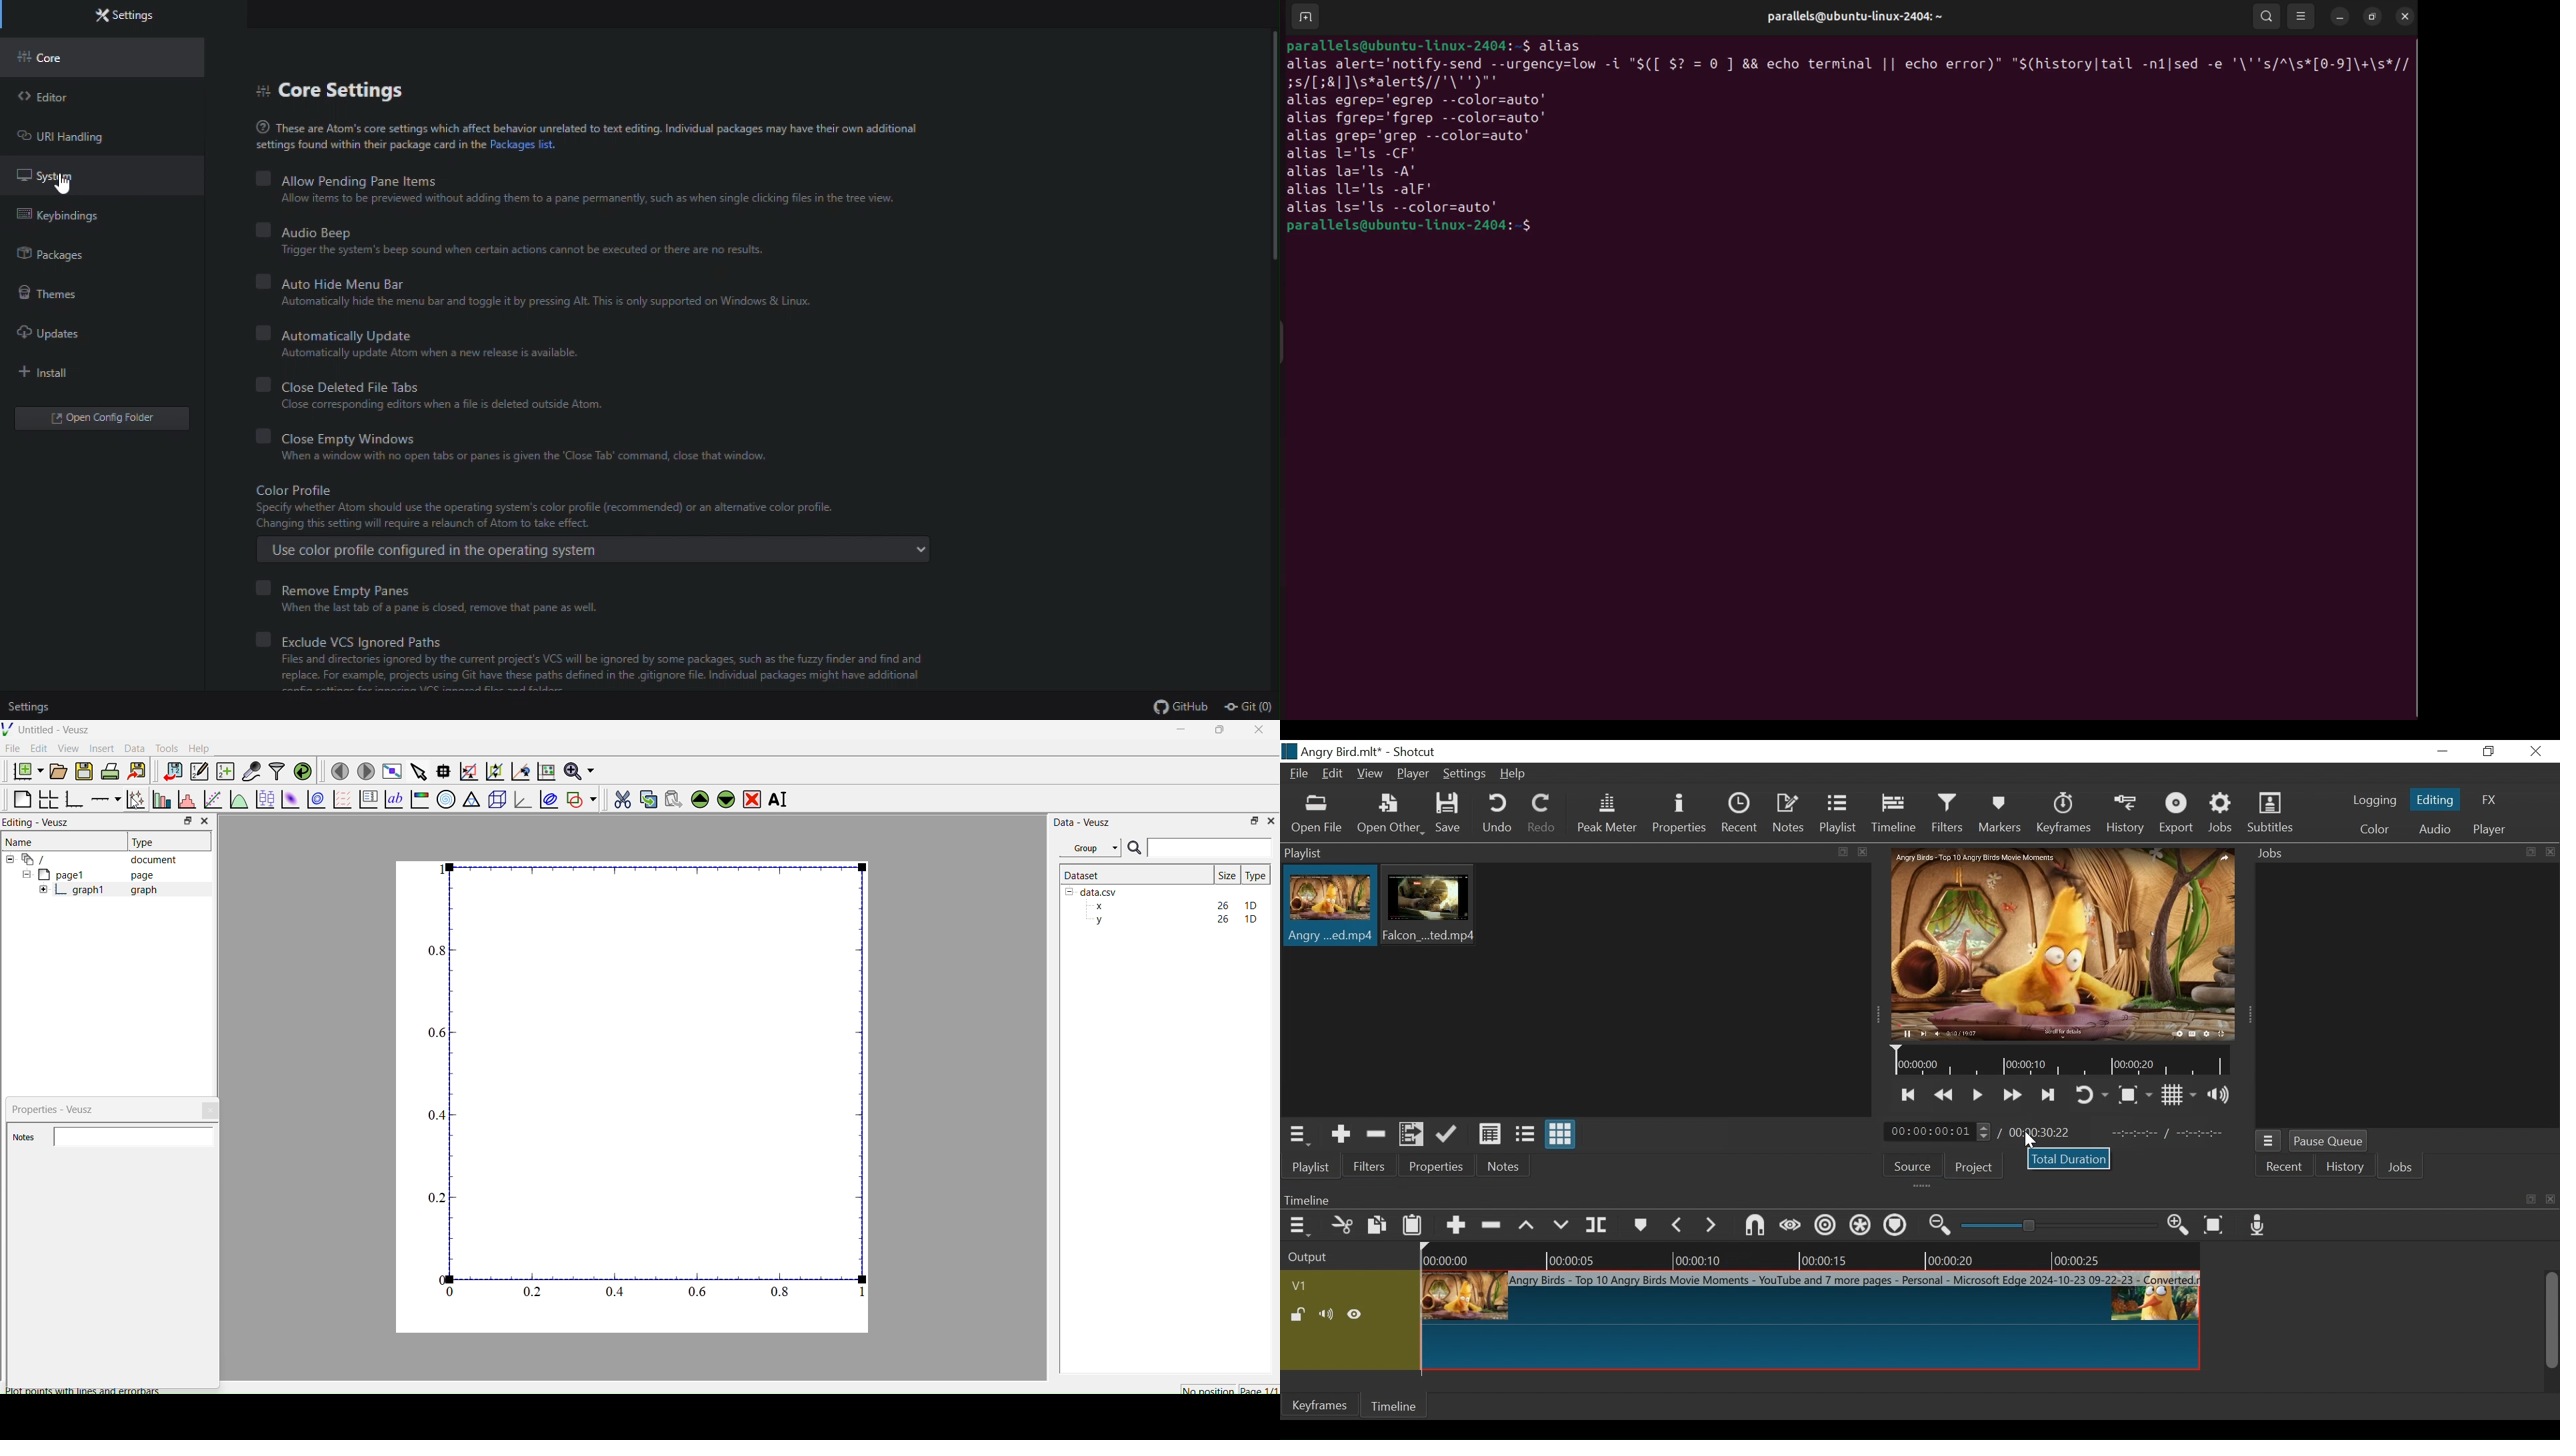 Image resolution: width=2576 pixels, height=1456 pixels. I want to click on Filters, so click(1370, 1166).